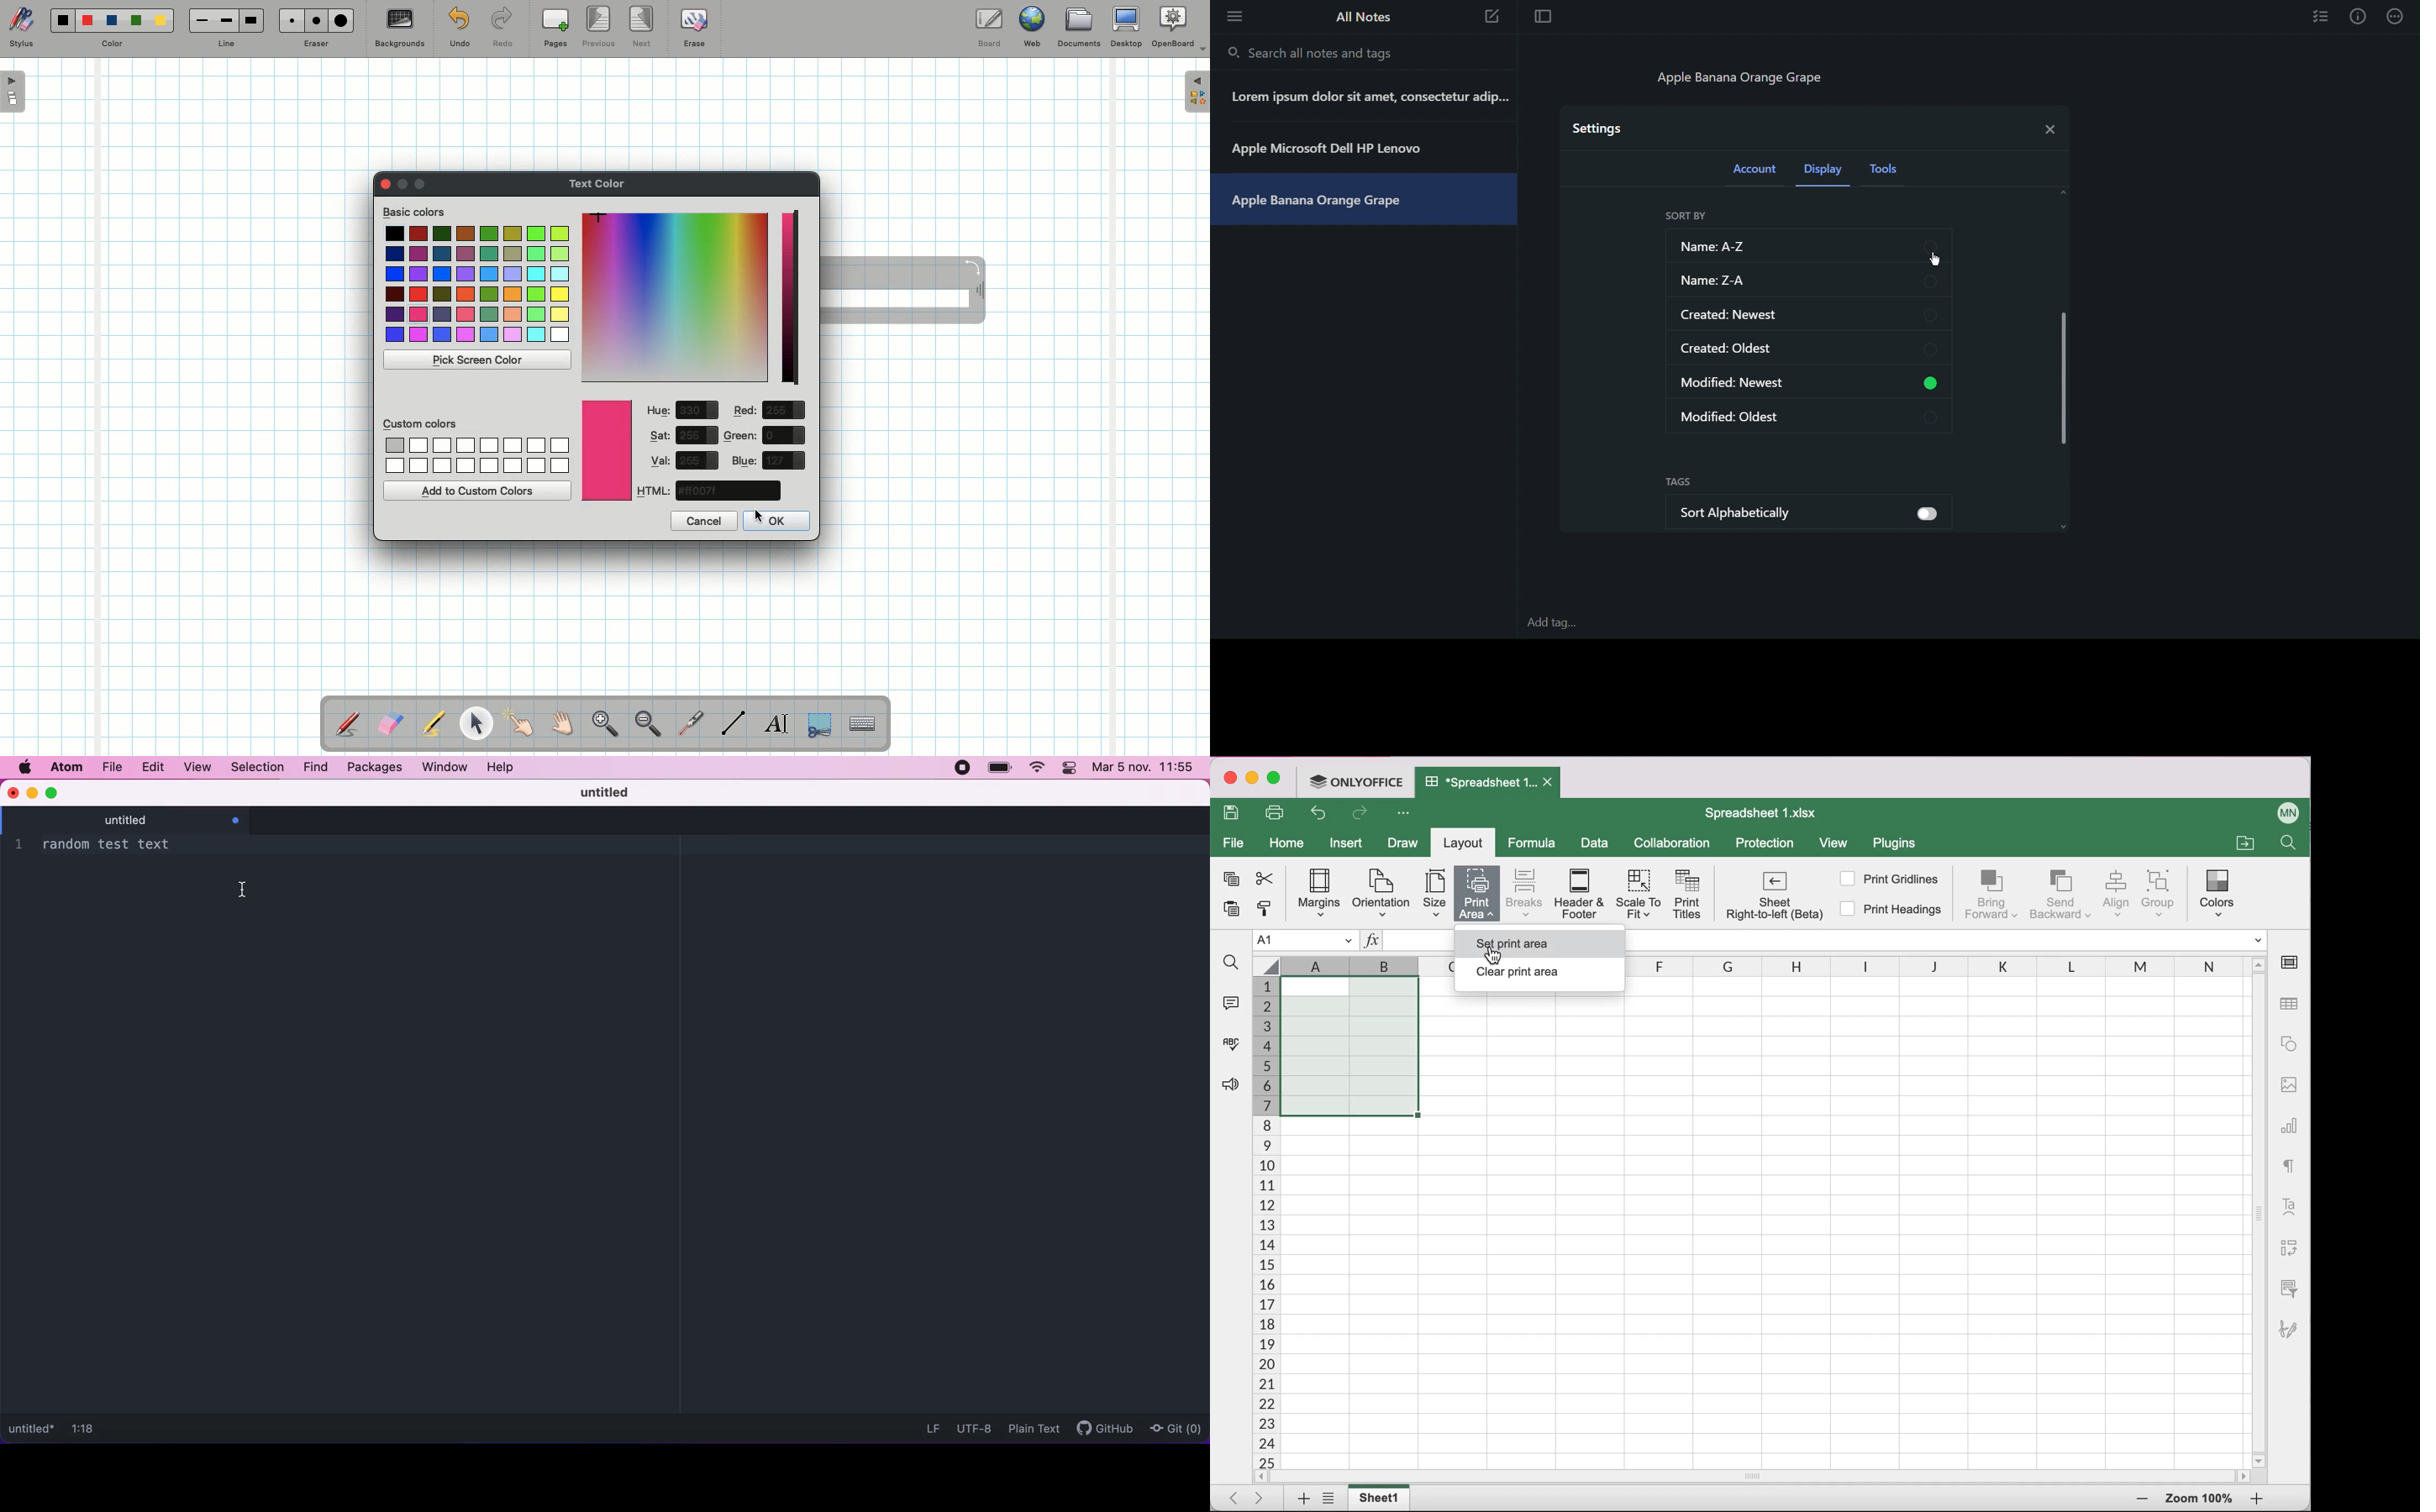 The image size is (2436, 1512). Describe the element at coordinates (1773, 898) in the screenshot. I see `Sheet right-to-left (Beta)` at that location.